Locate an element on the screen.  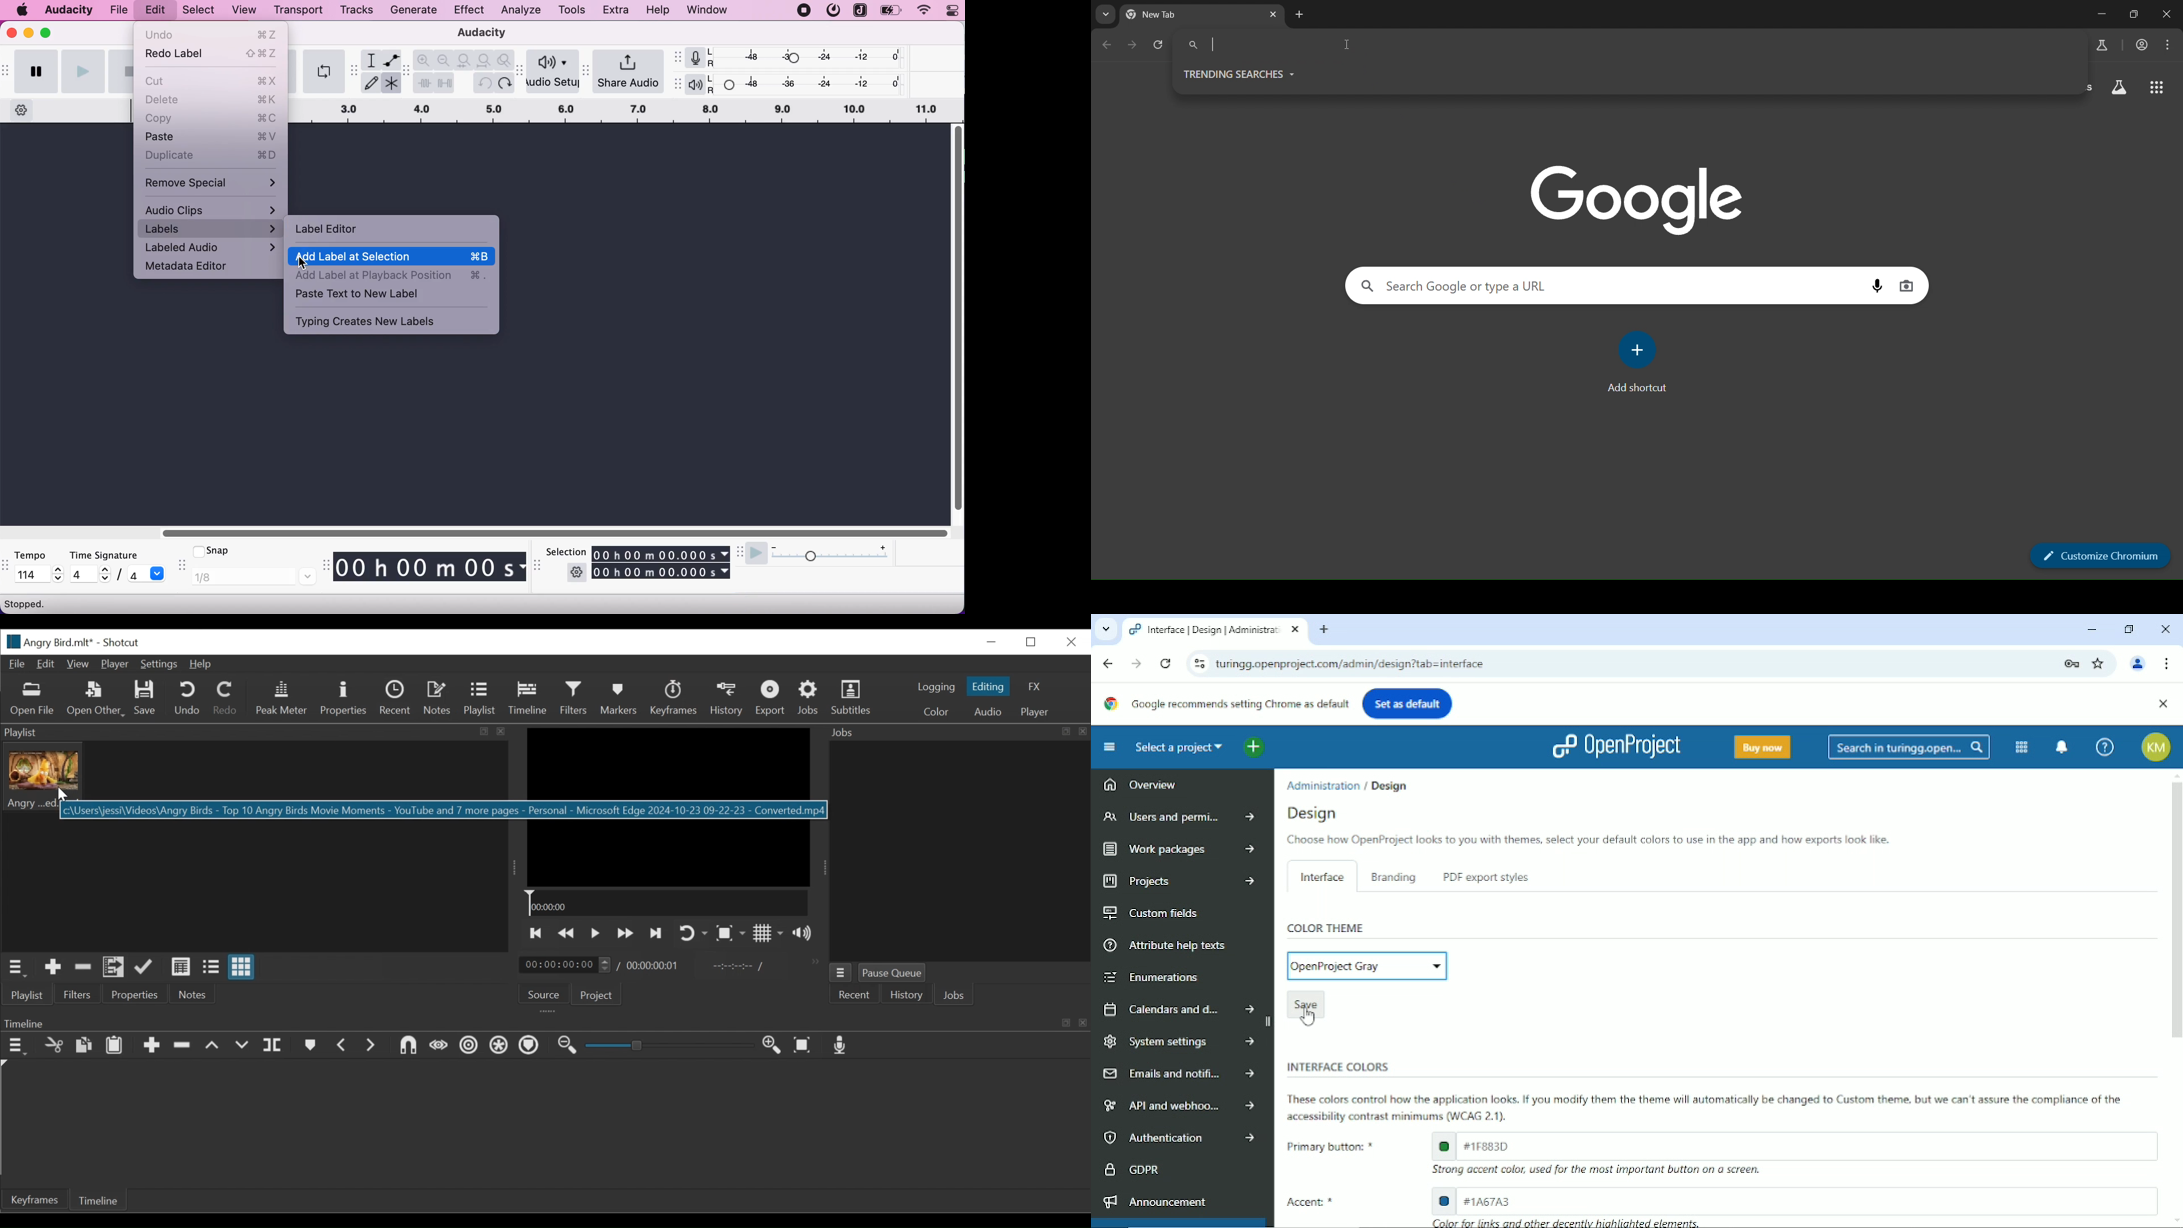
track timing is located at coordinates (430, 567).